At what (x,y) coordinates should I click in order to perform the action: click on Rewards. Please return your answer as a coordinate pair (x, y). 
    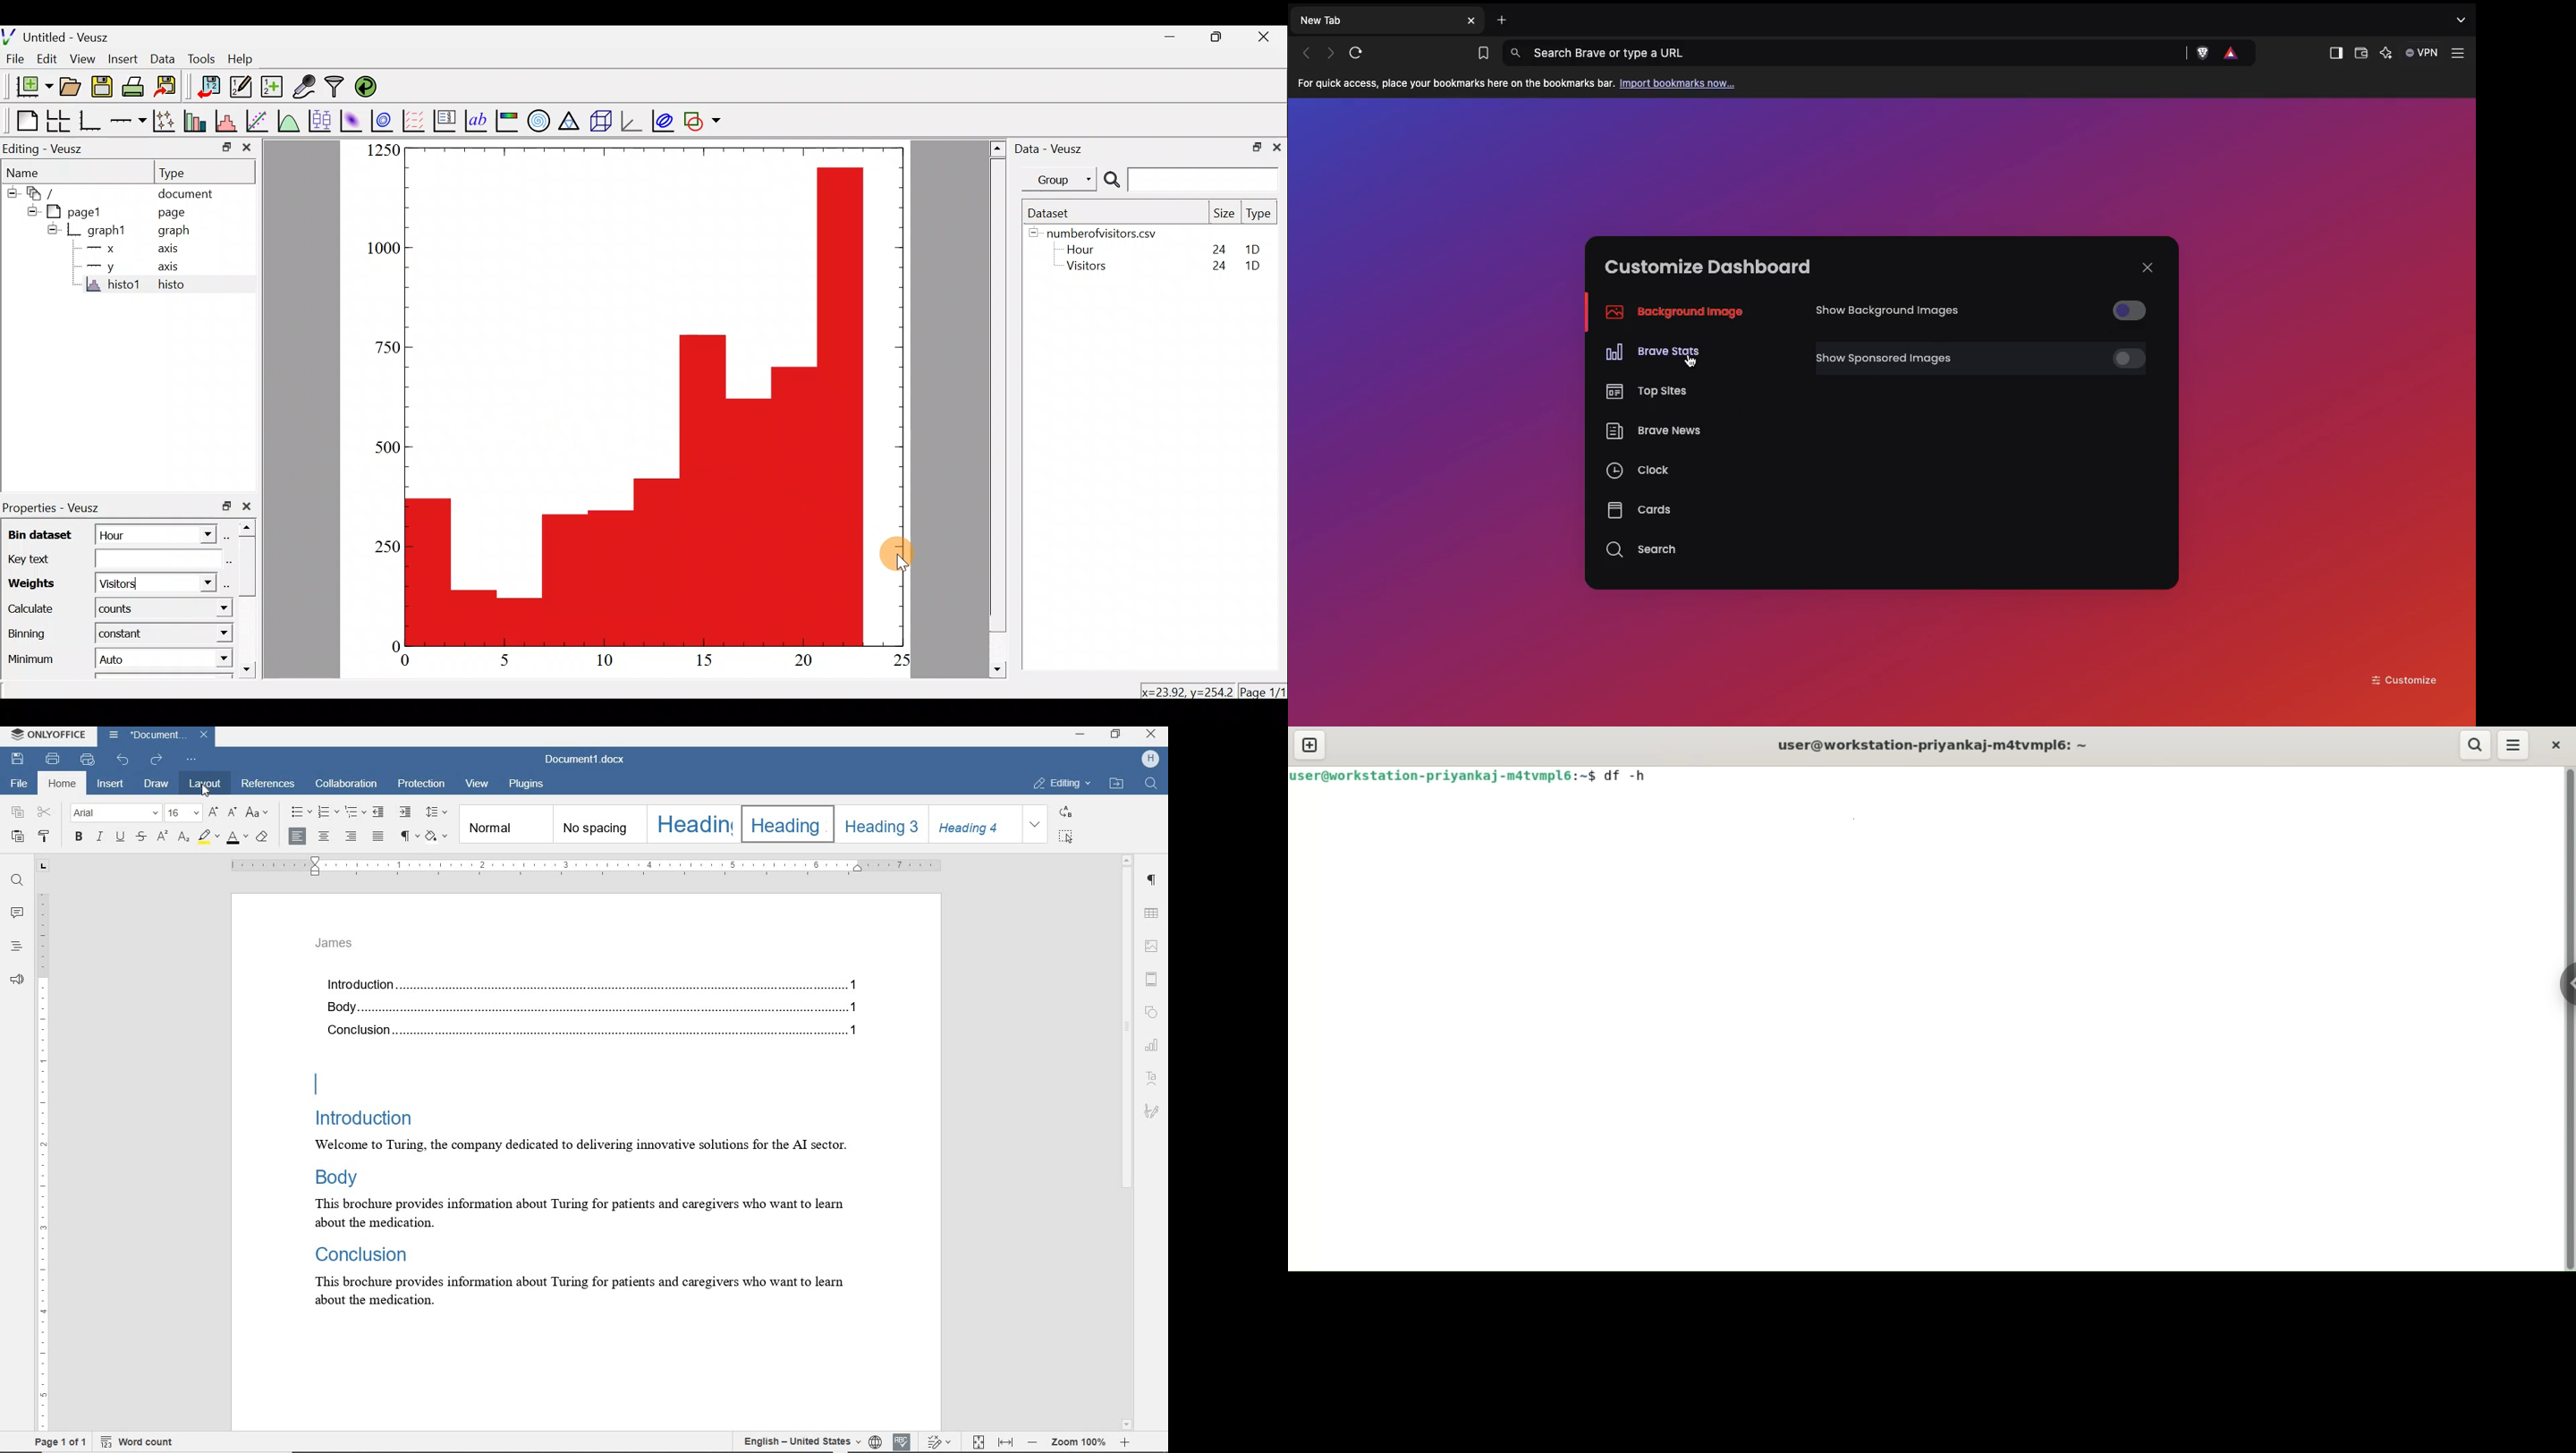
    Looking at the image, I should click on (2232, 54).